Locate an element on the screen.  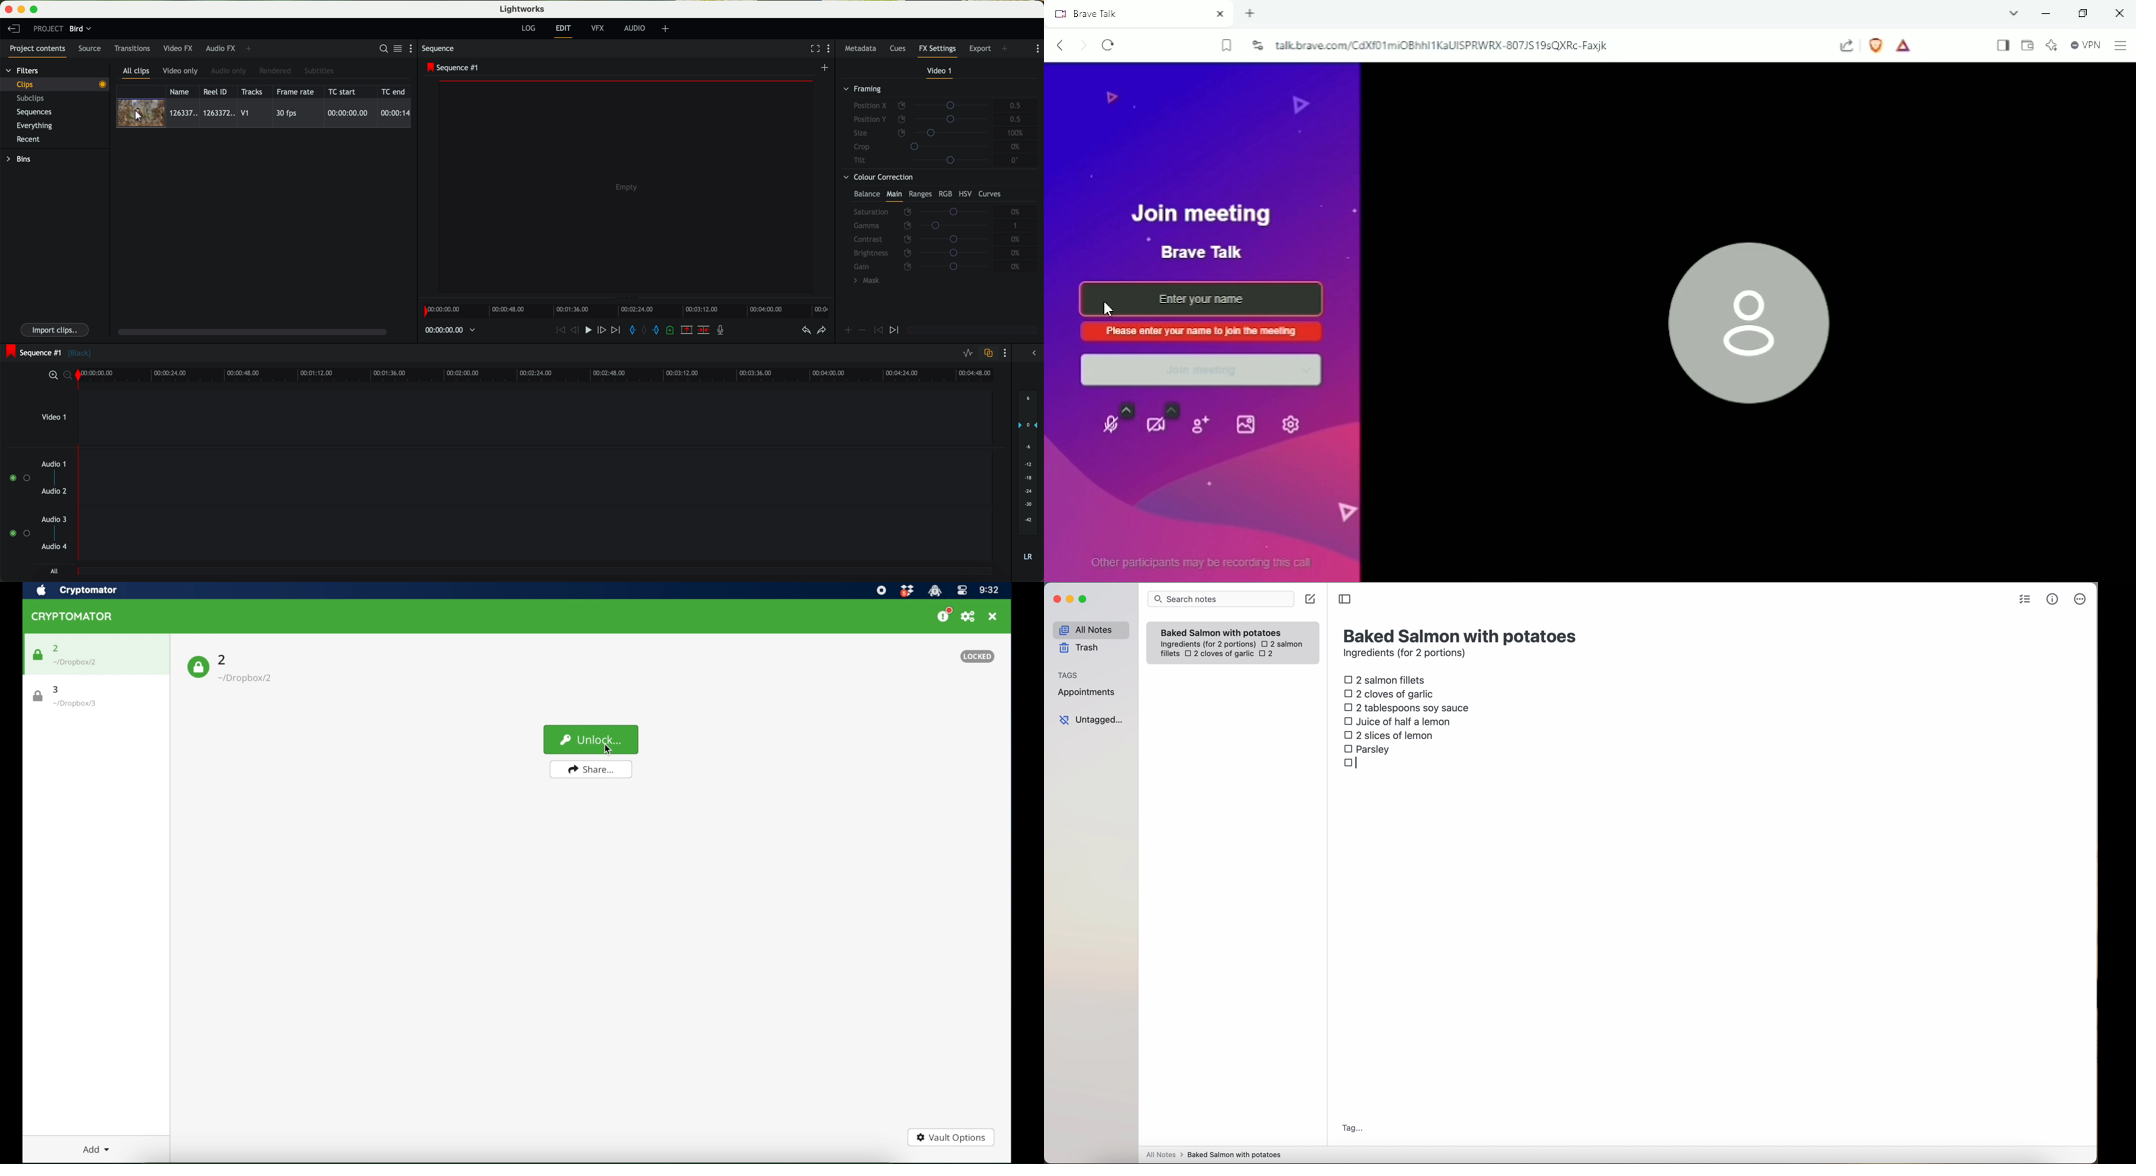
name is located at coordinates (182, 91).